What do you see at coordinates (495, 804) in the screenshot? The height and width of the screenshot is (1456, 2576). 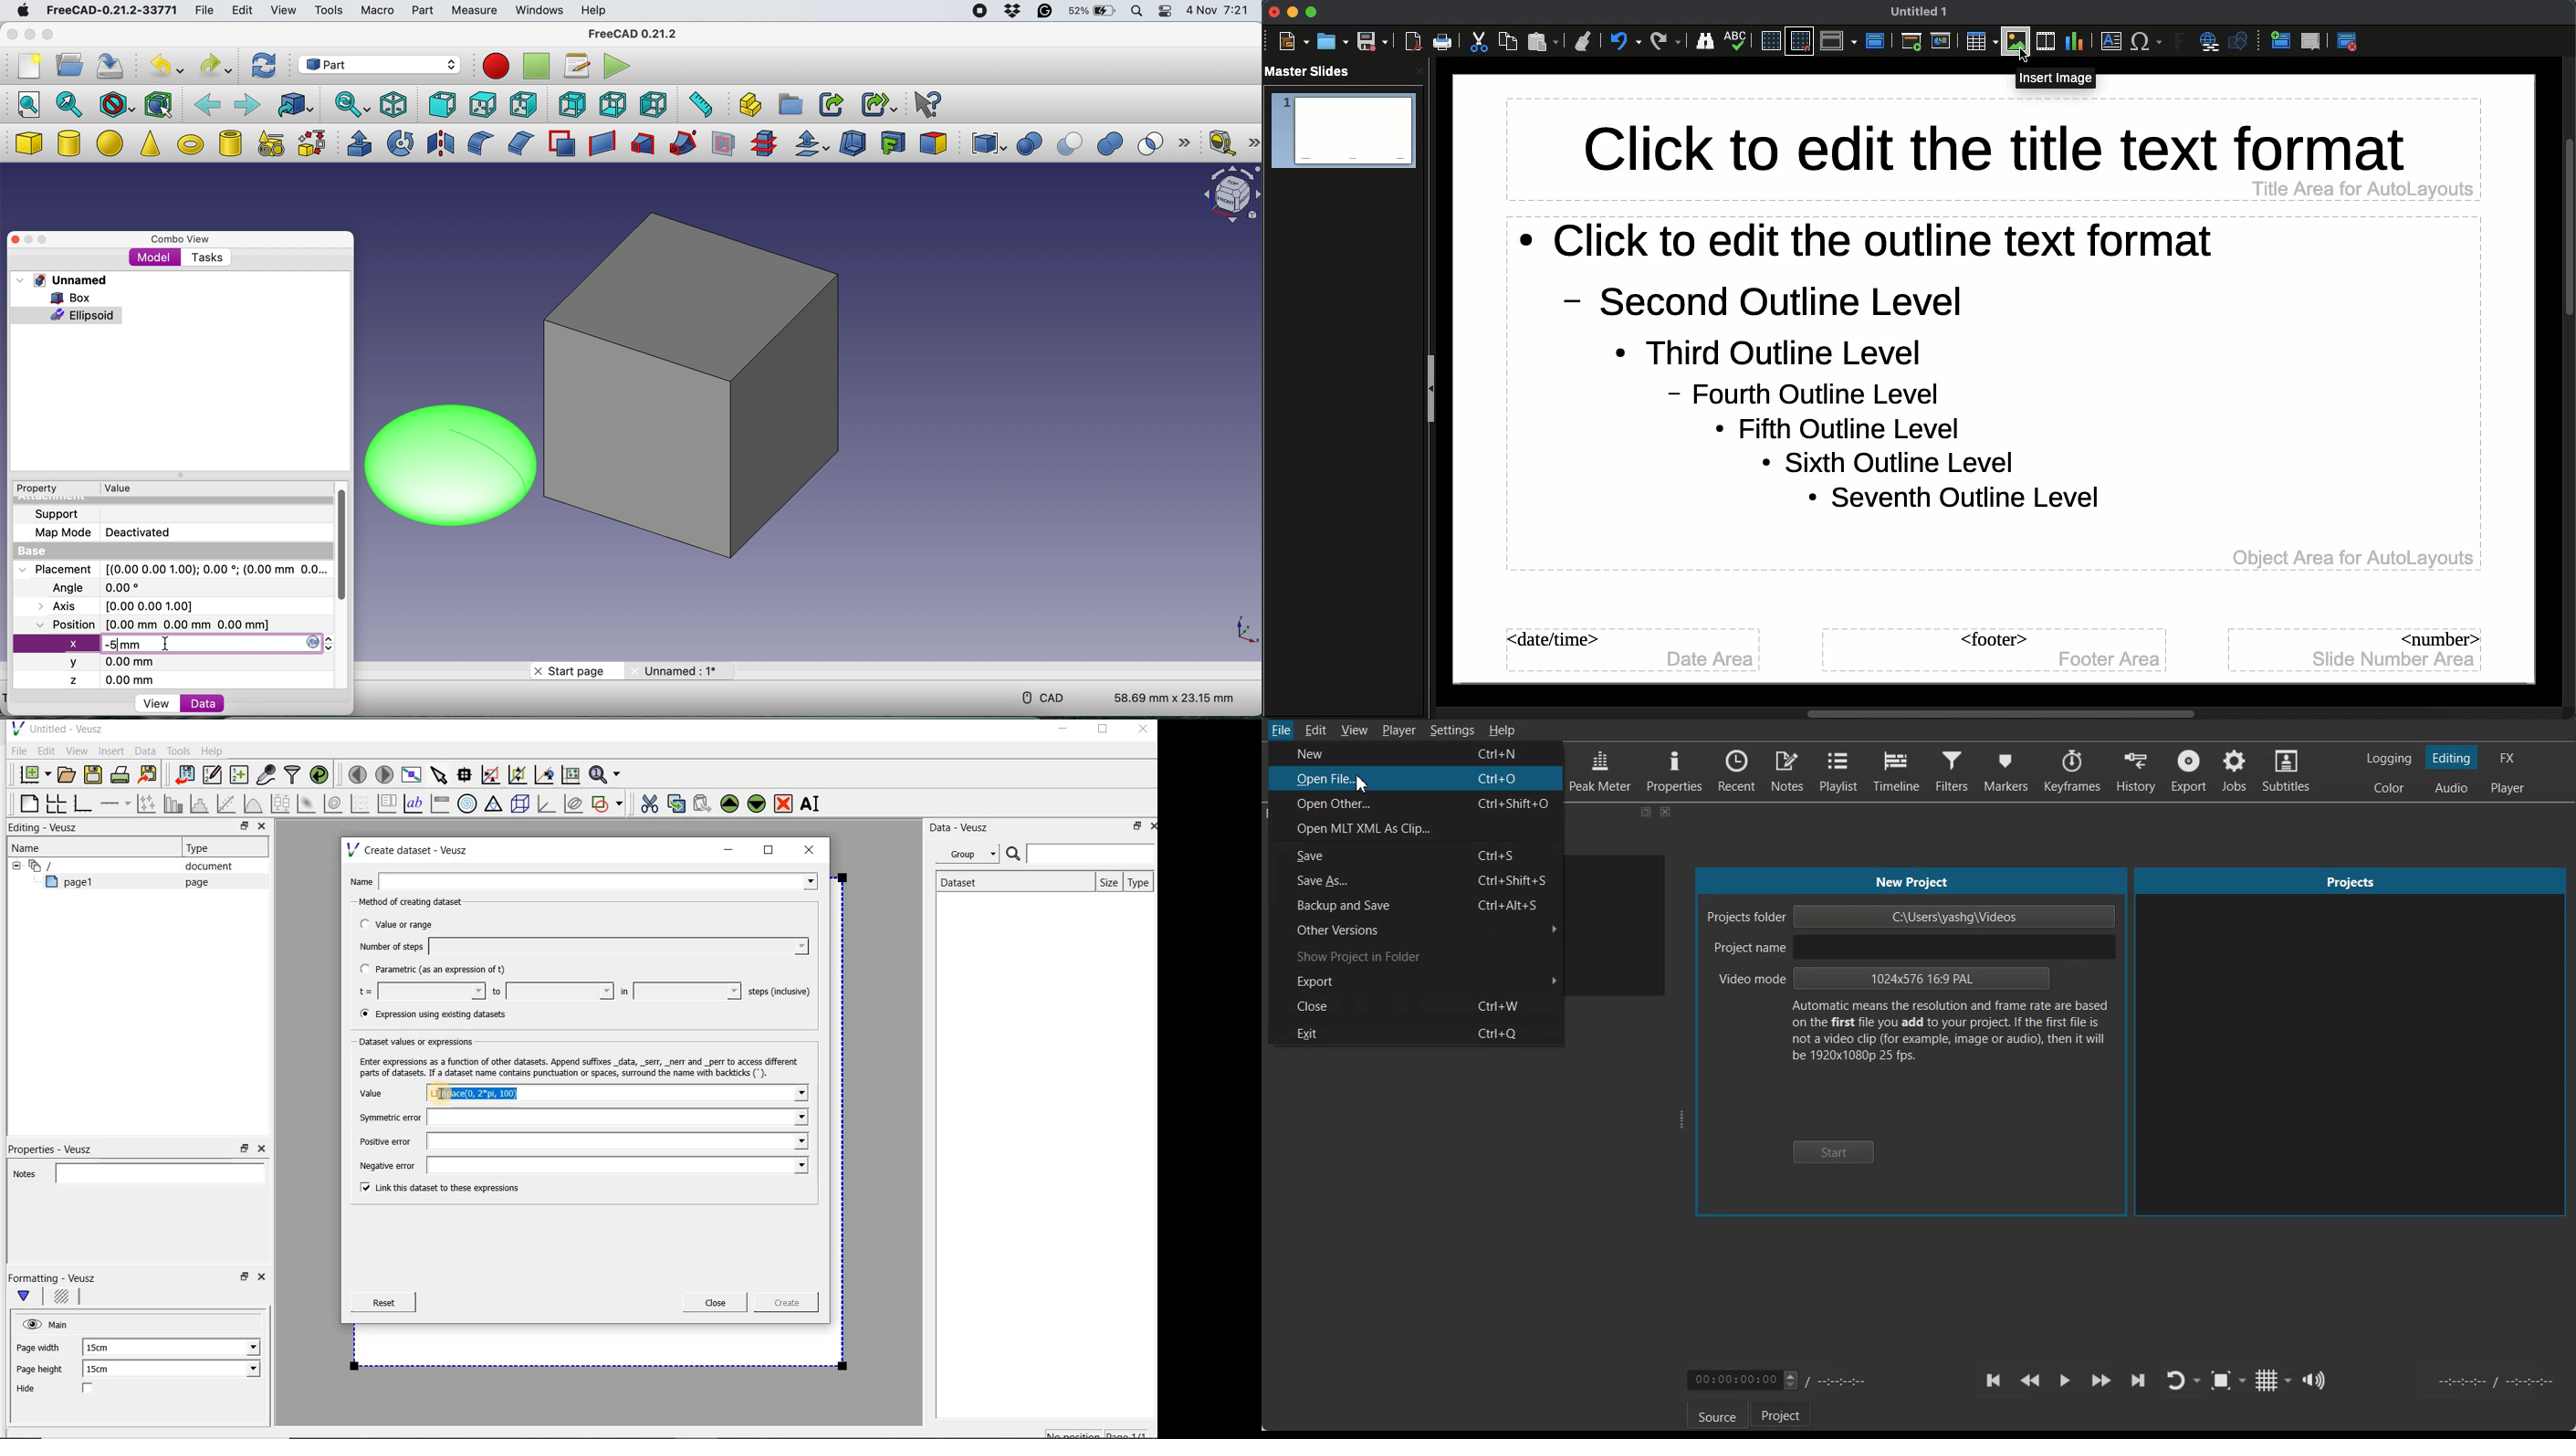 I see `ternary graph` at bounding box center [495, 804].